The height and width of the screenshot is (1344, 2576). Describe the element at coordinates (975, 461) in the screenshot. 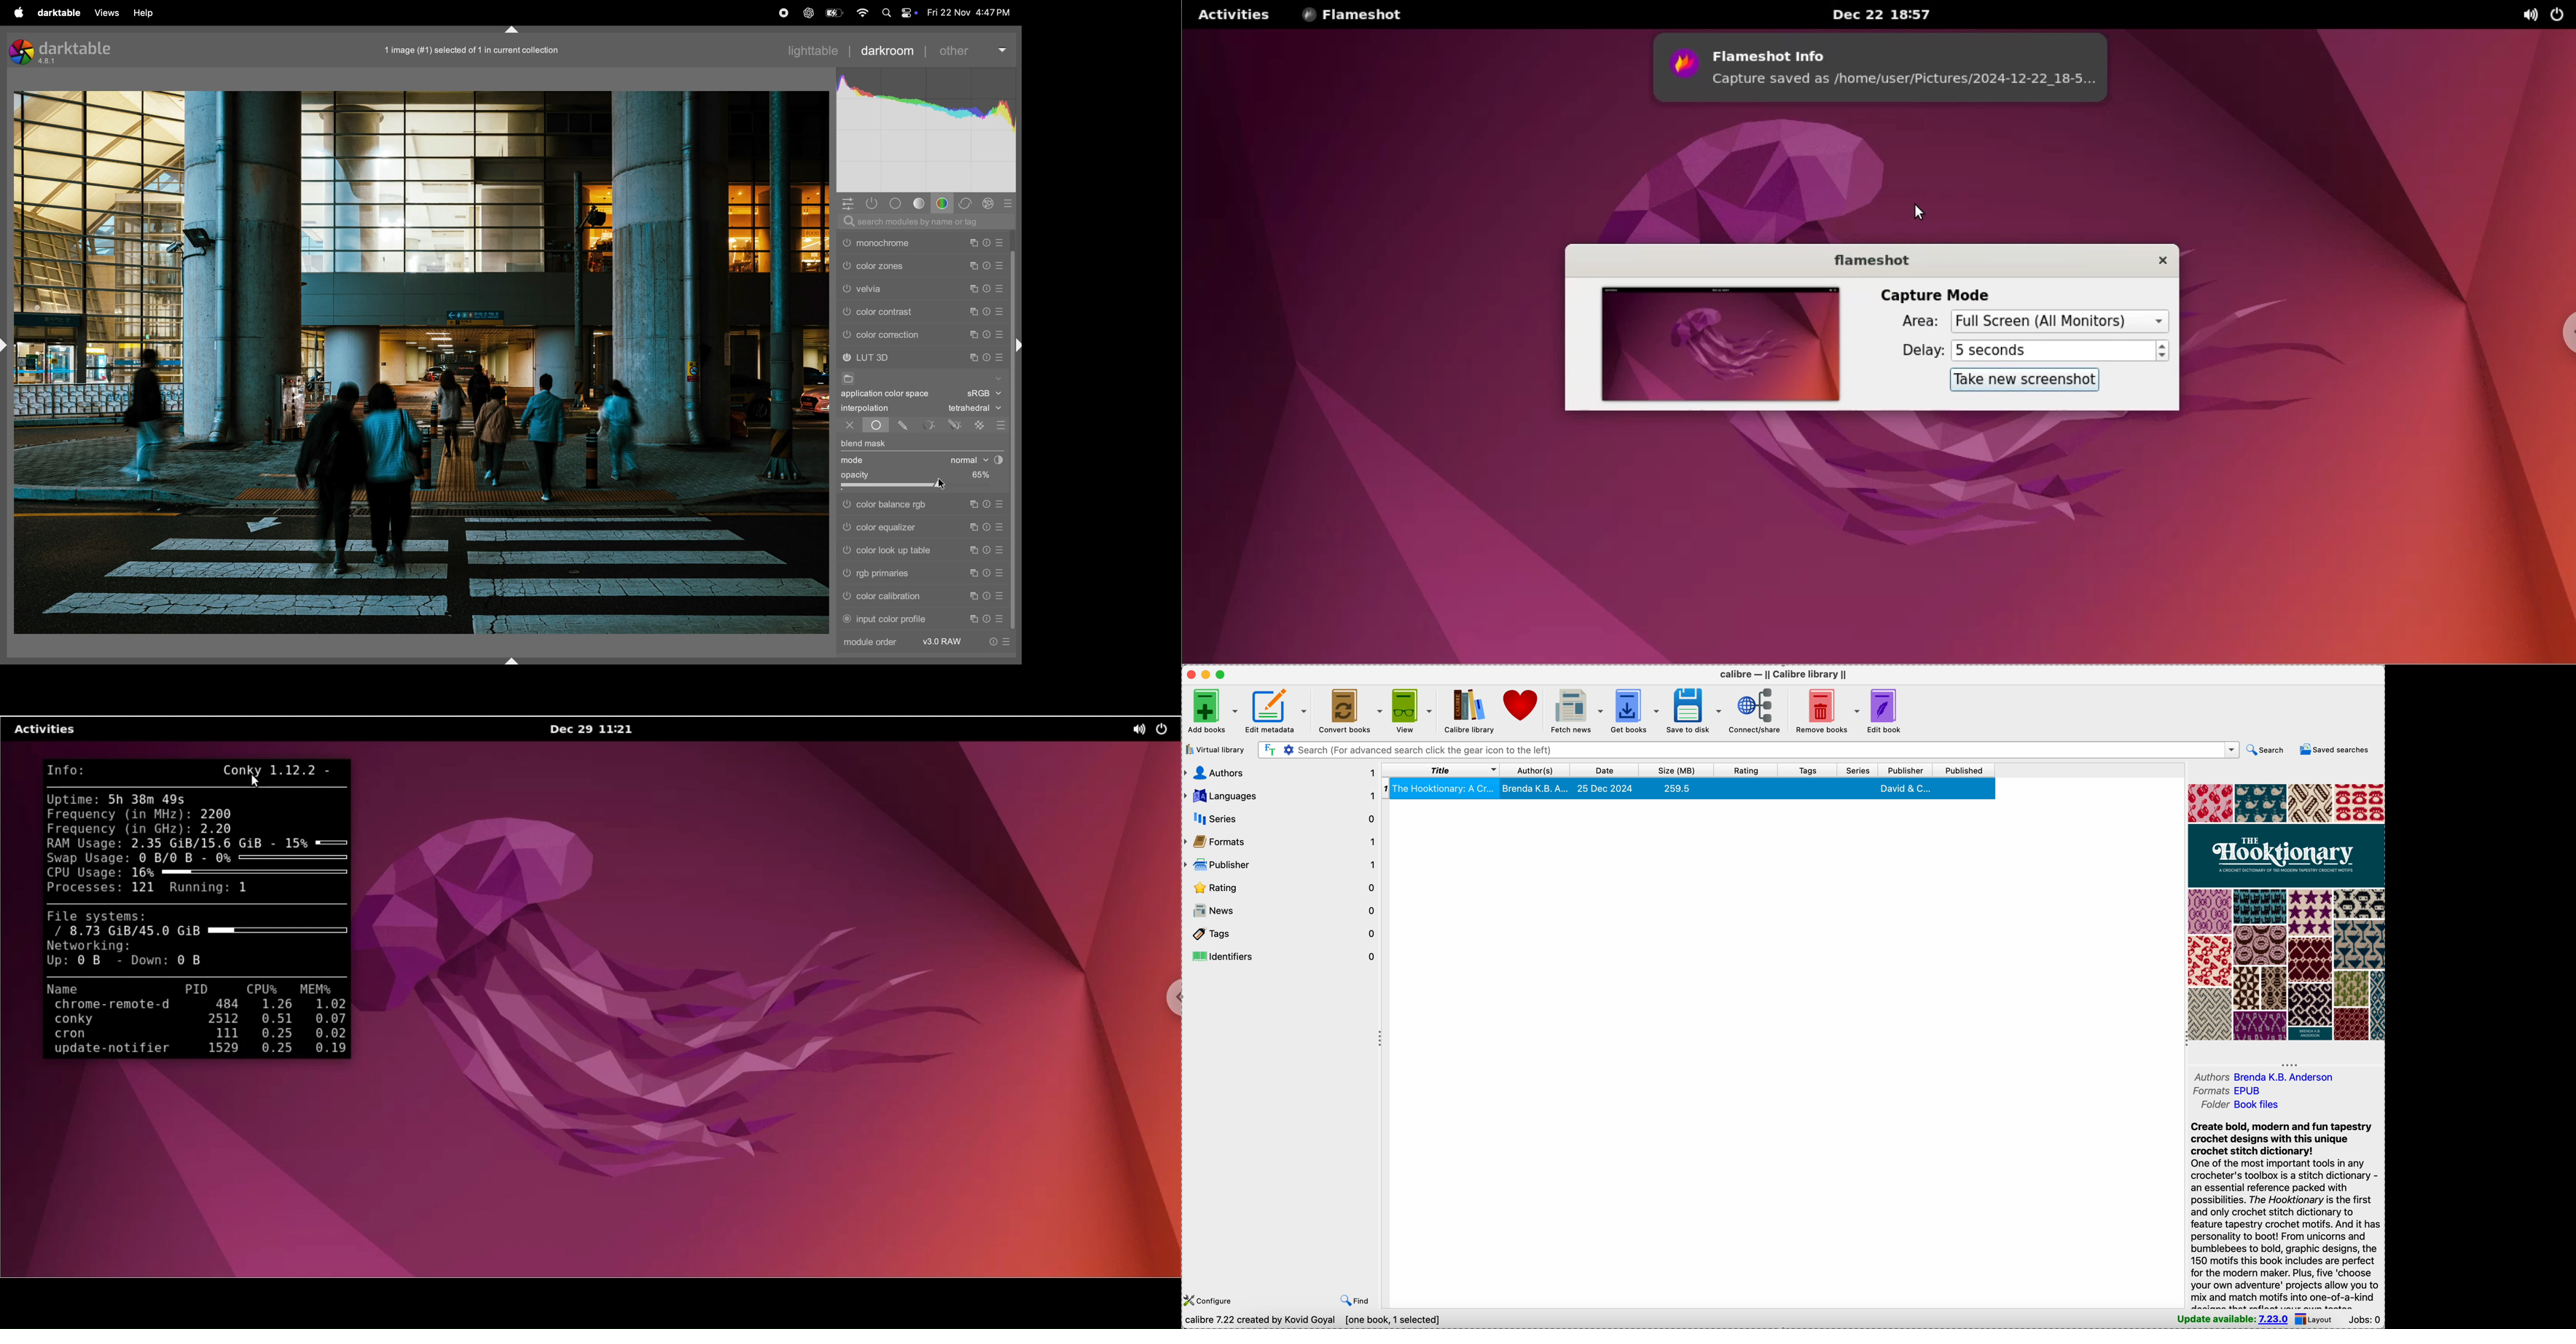

I see `normal` at that location.